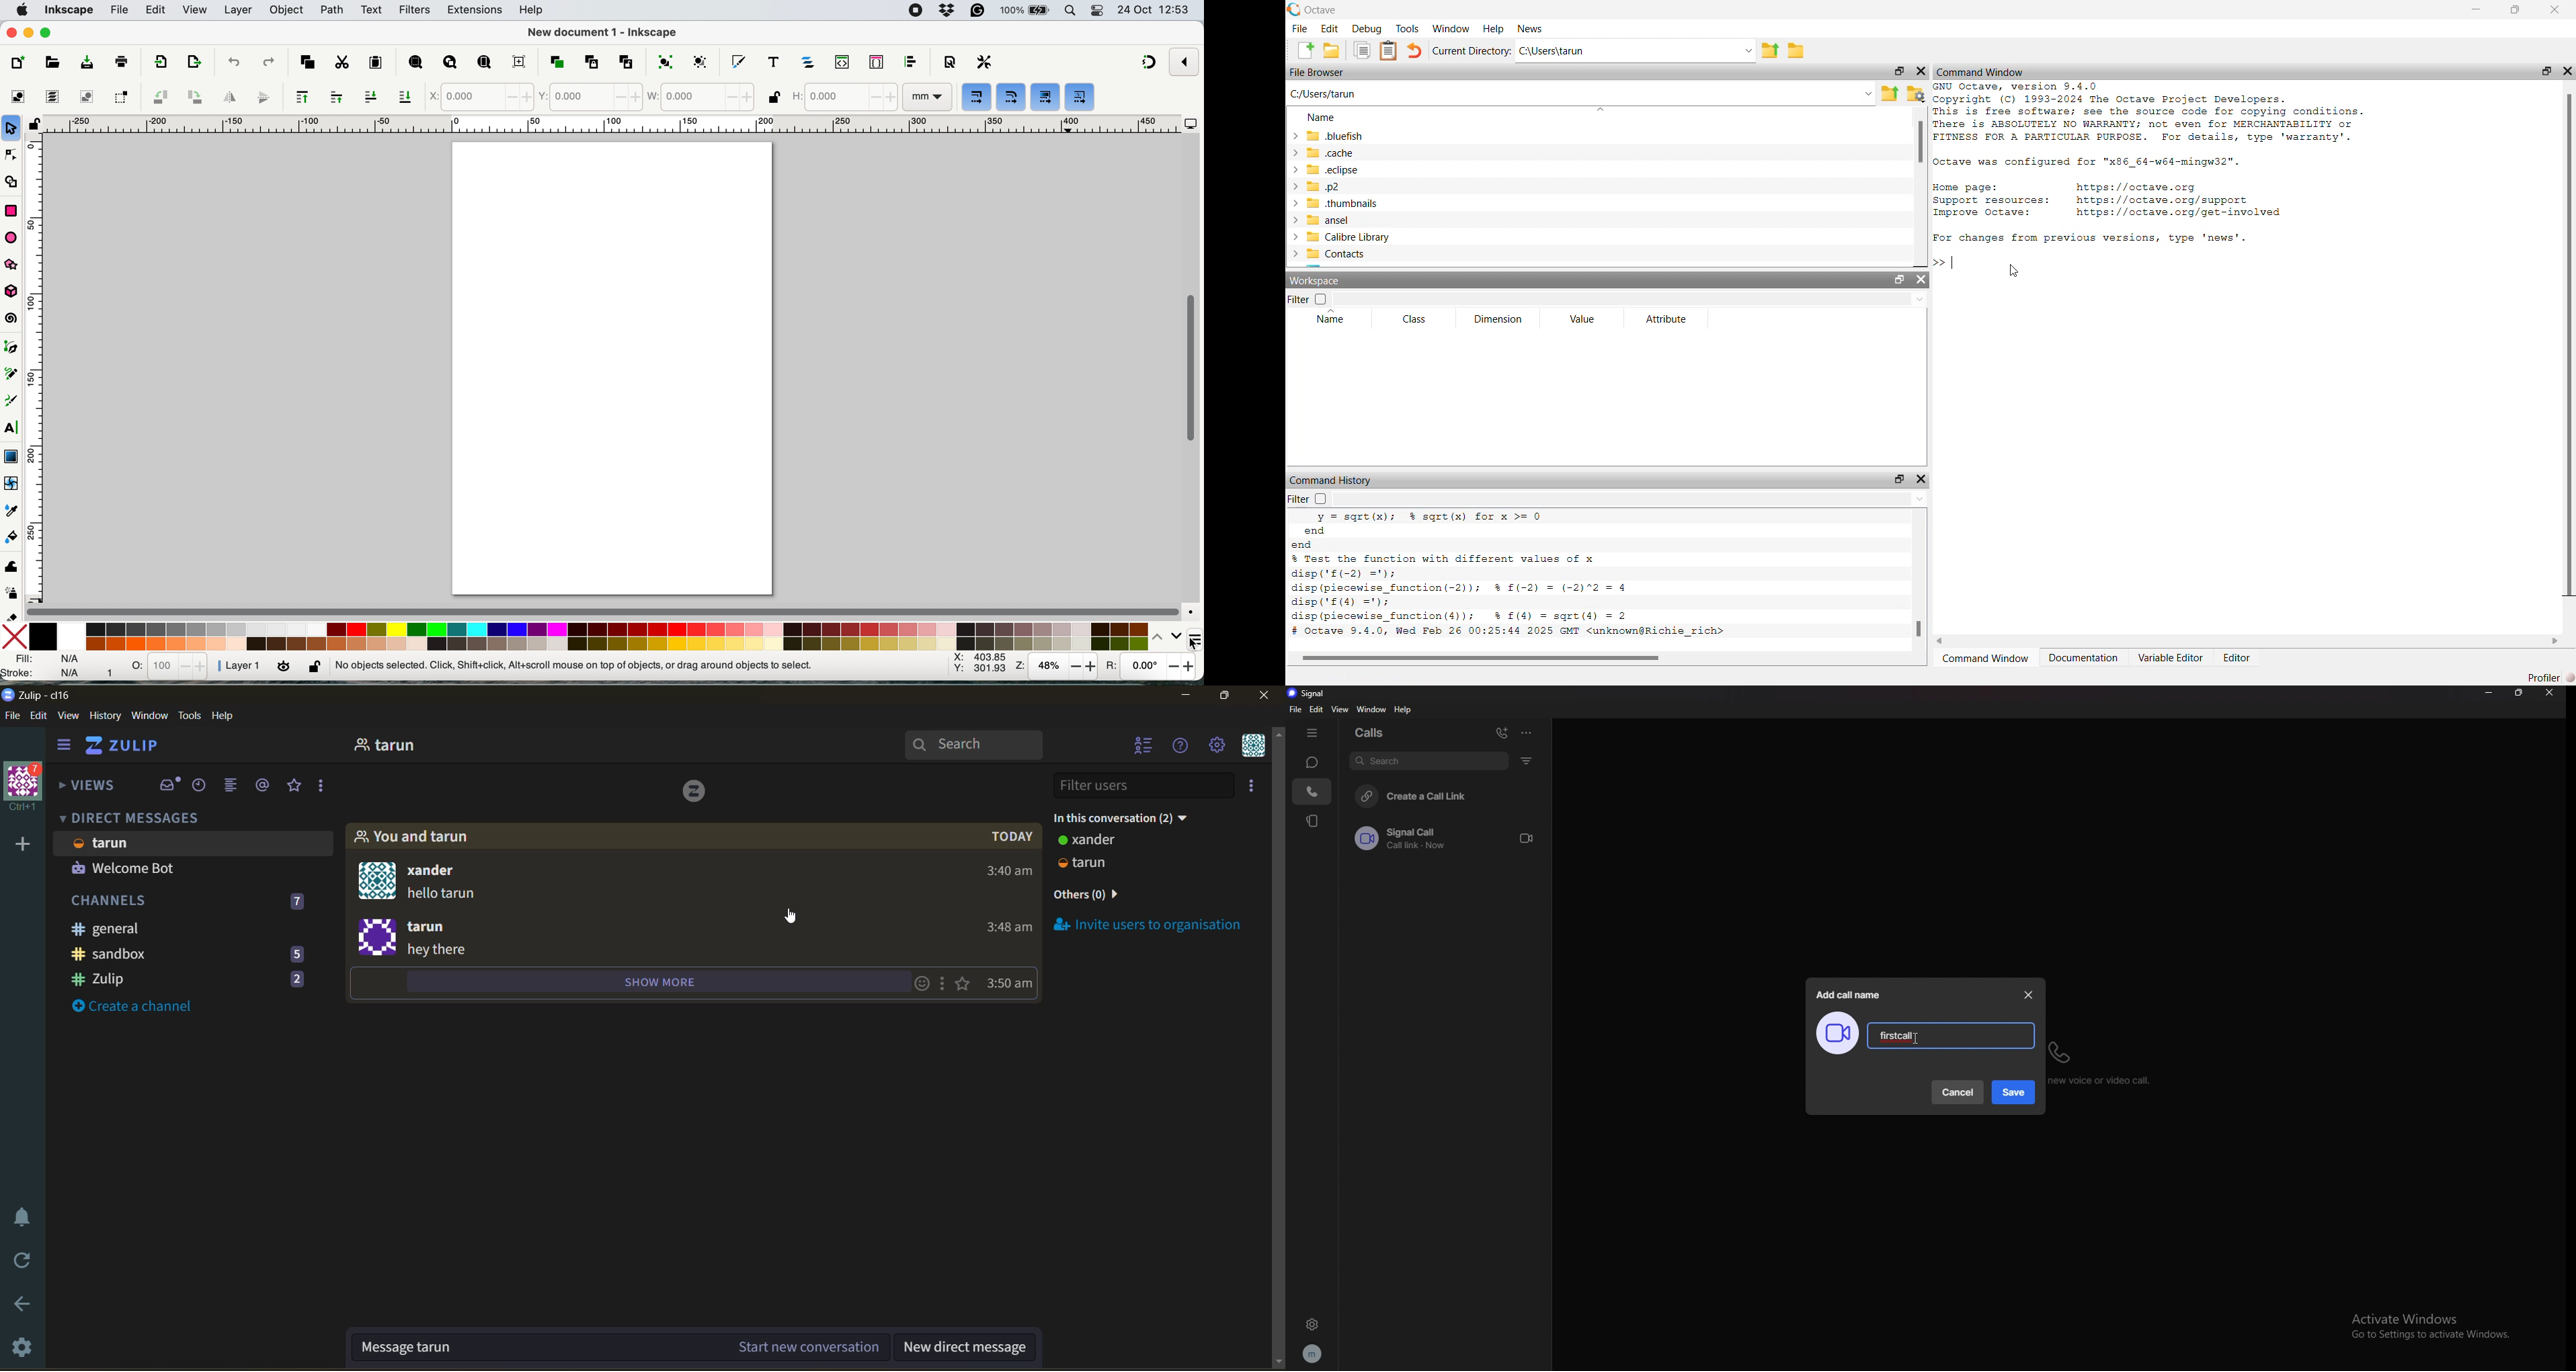 The image size is (2576, 1372). I want to click on message in the current conversation, so click(619, 1349).